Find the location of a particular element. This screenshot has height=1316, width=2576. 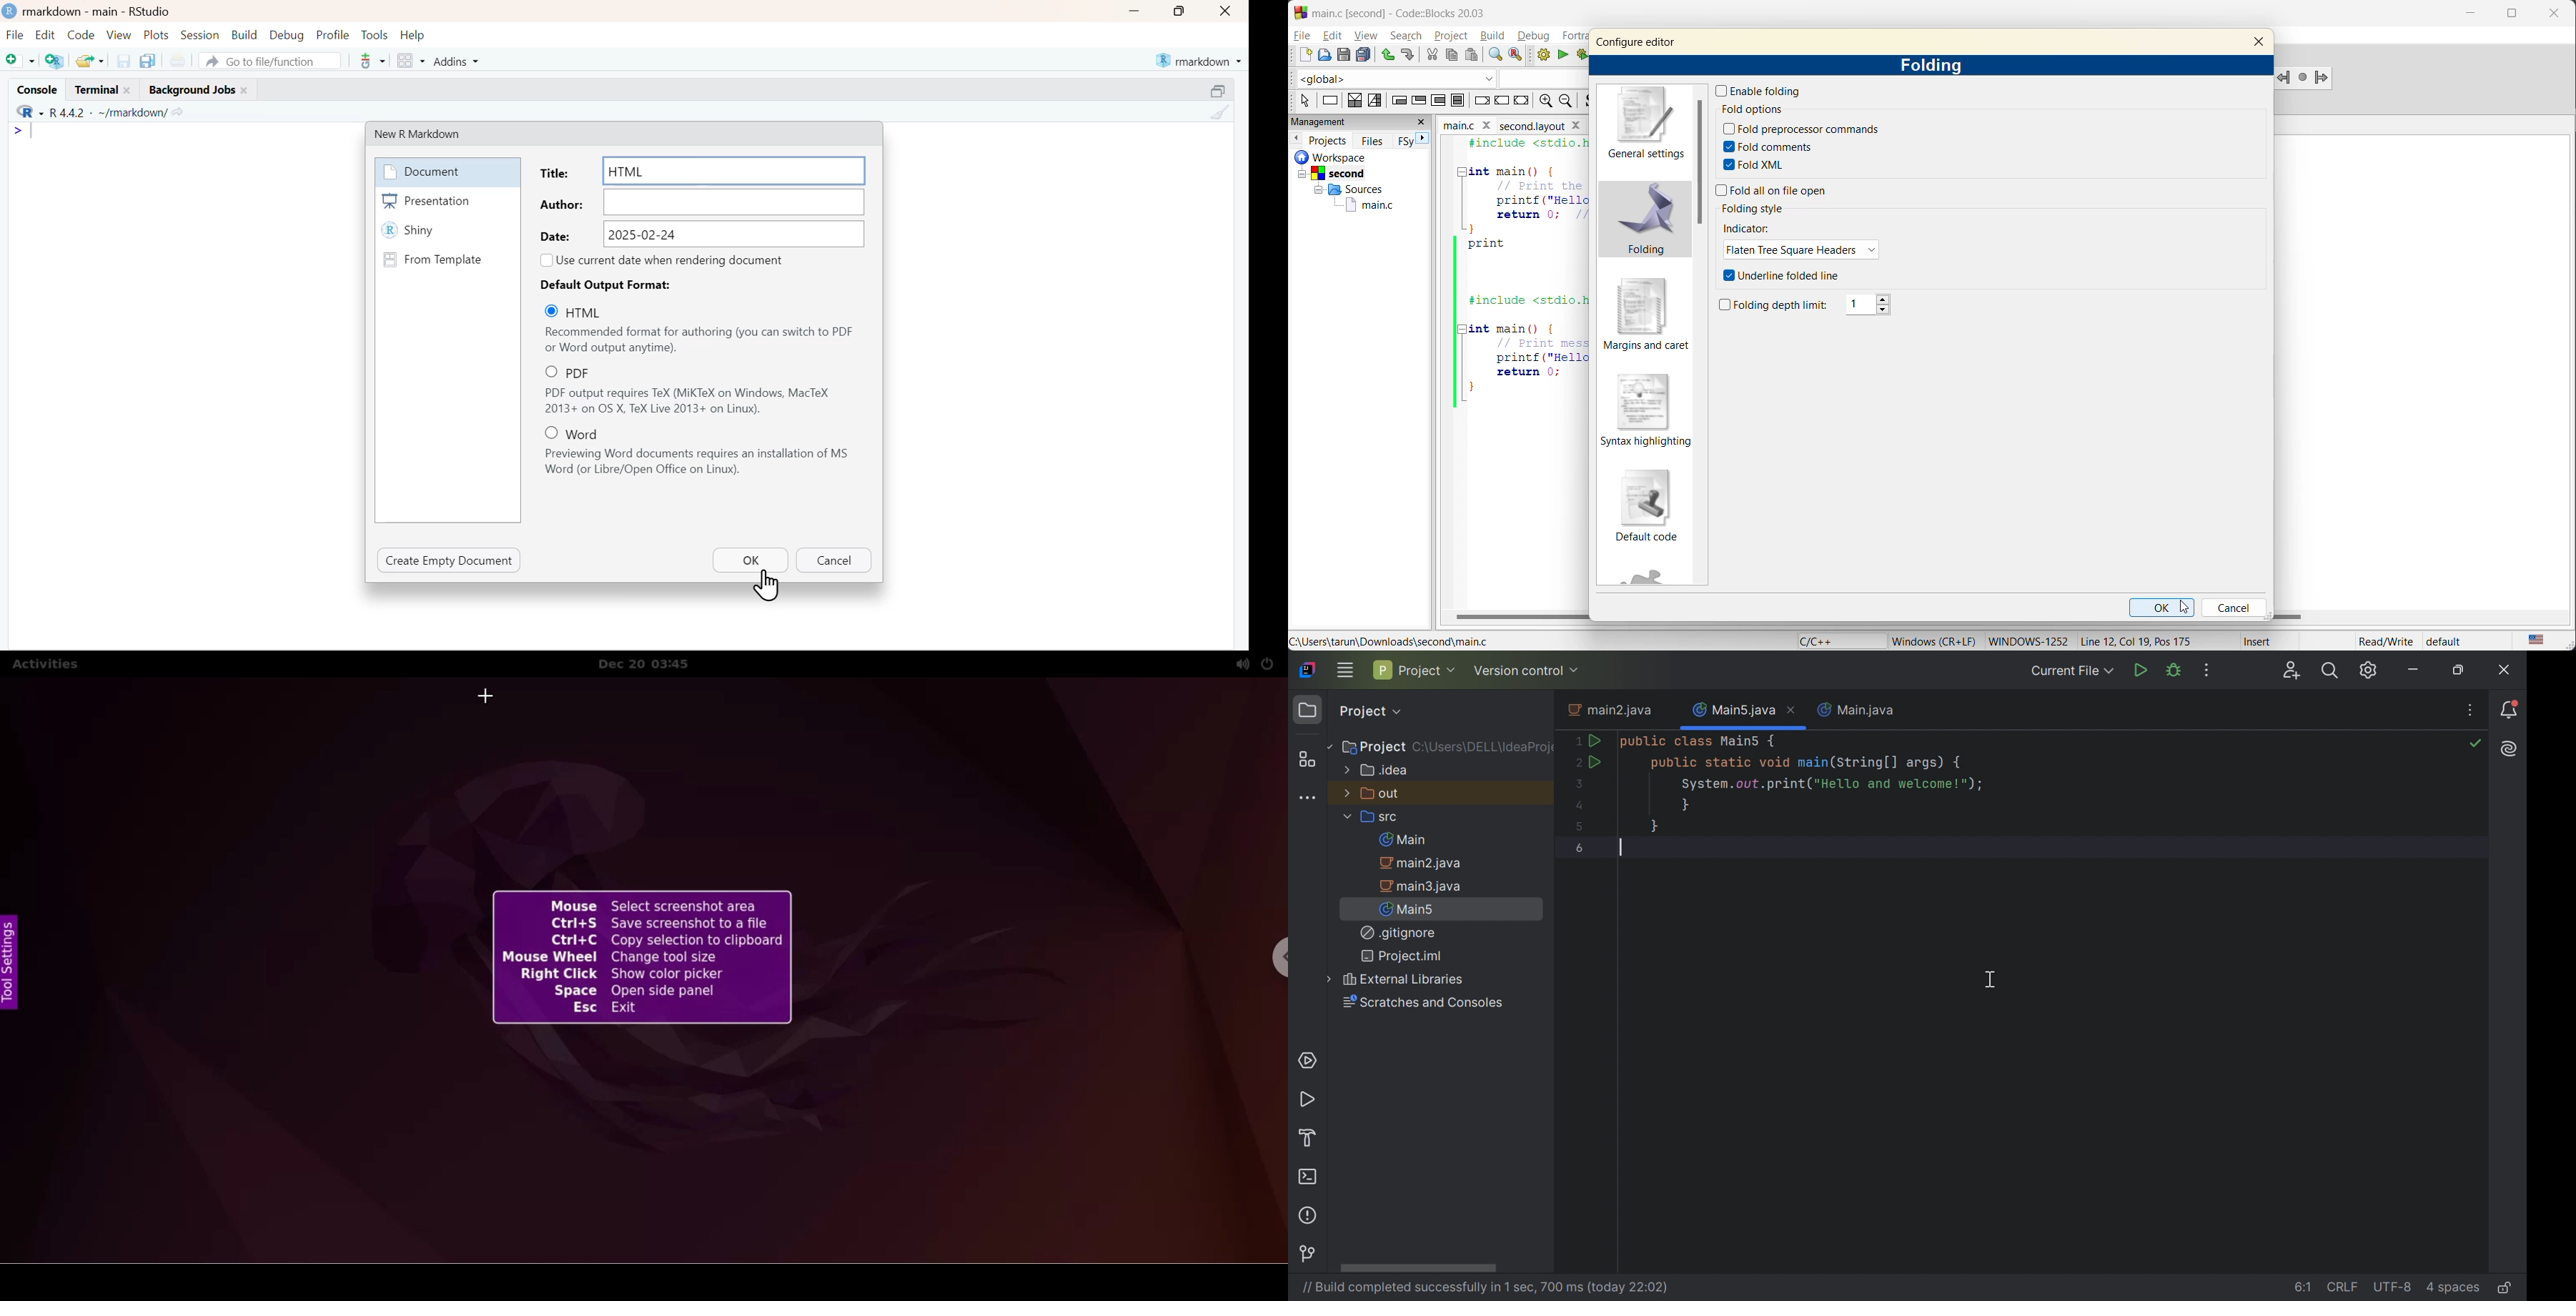

Build is located at coordinates (1313, 1136).